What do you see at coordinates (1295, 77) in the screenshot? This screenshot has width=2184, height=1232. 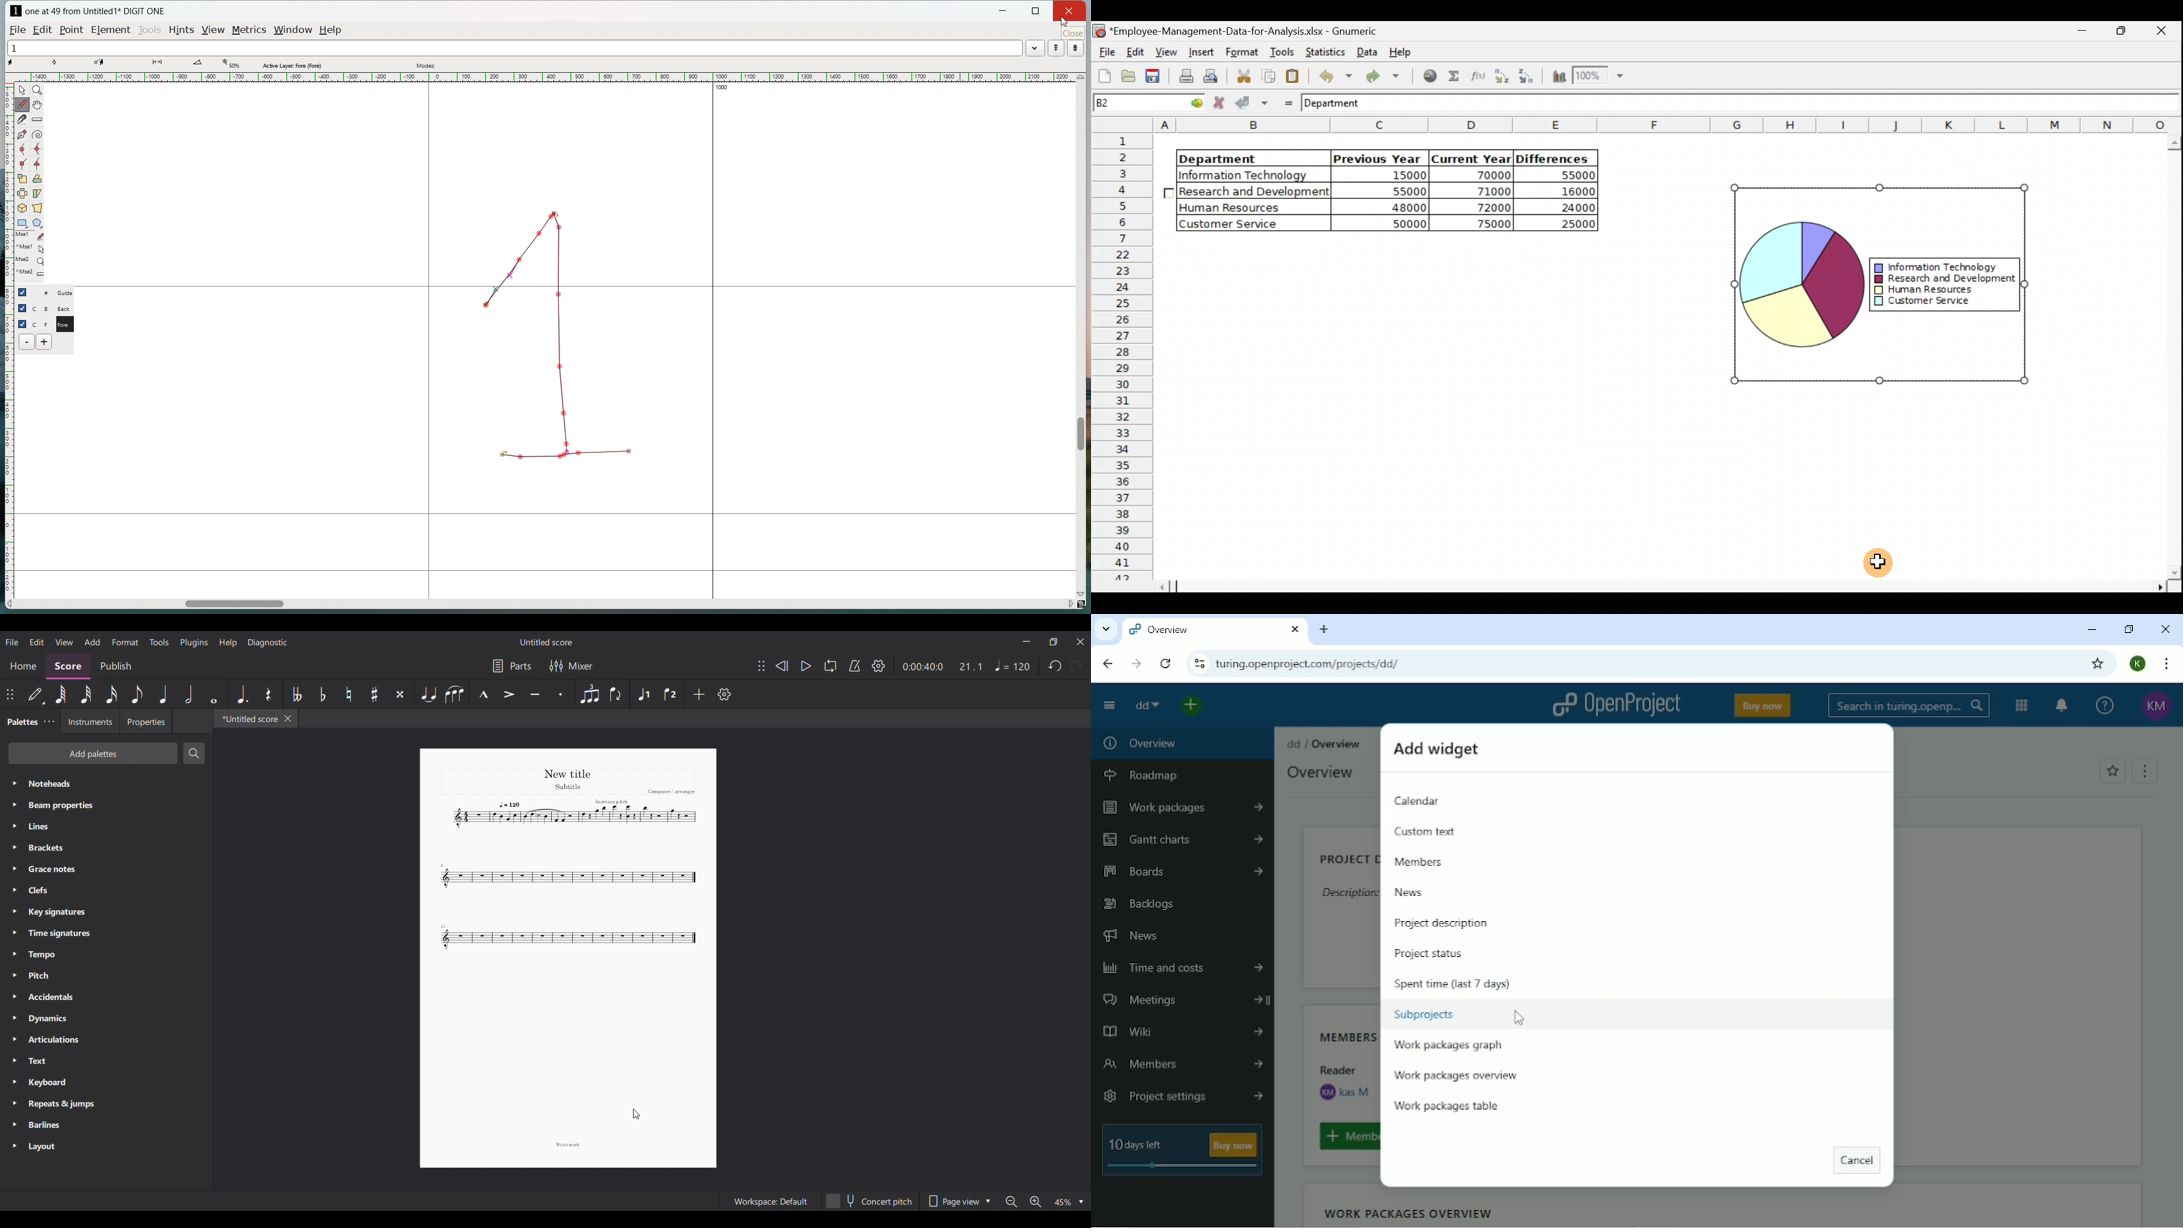 I see `Paste the clipboard` at bounding box center [1295, 77].